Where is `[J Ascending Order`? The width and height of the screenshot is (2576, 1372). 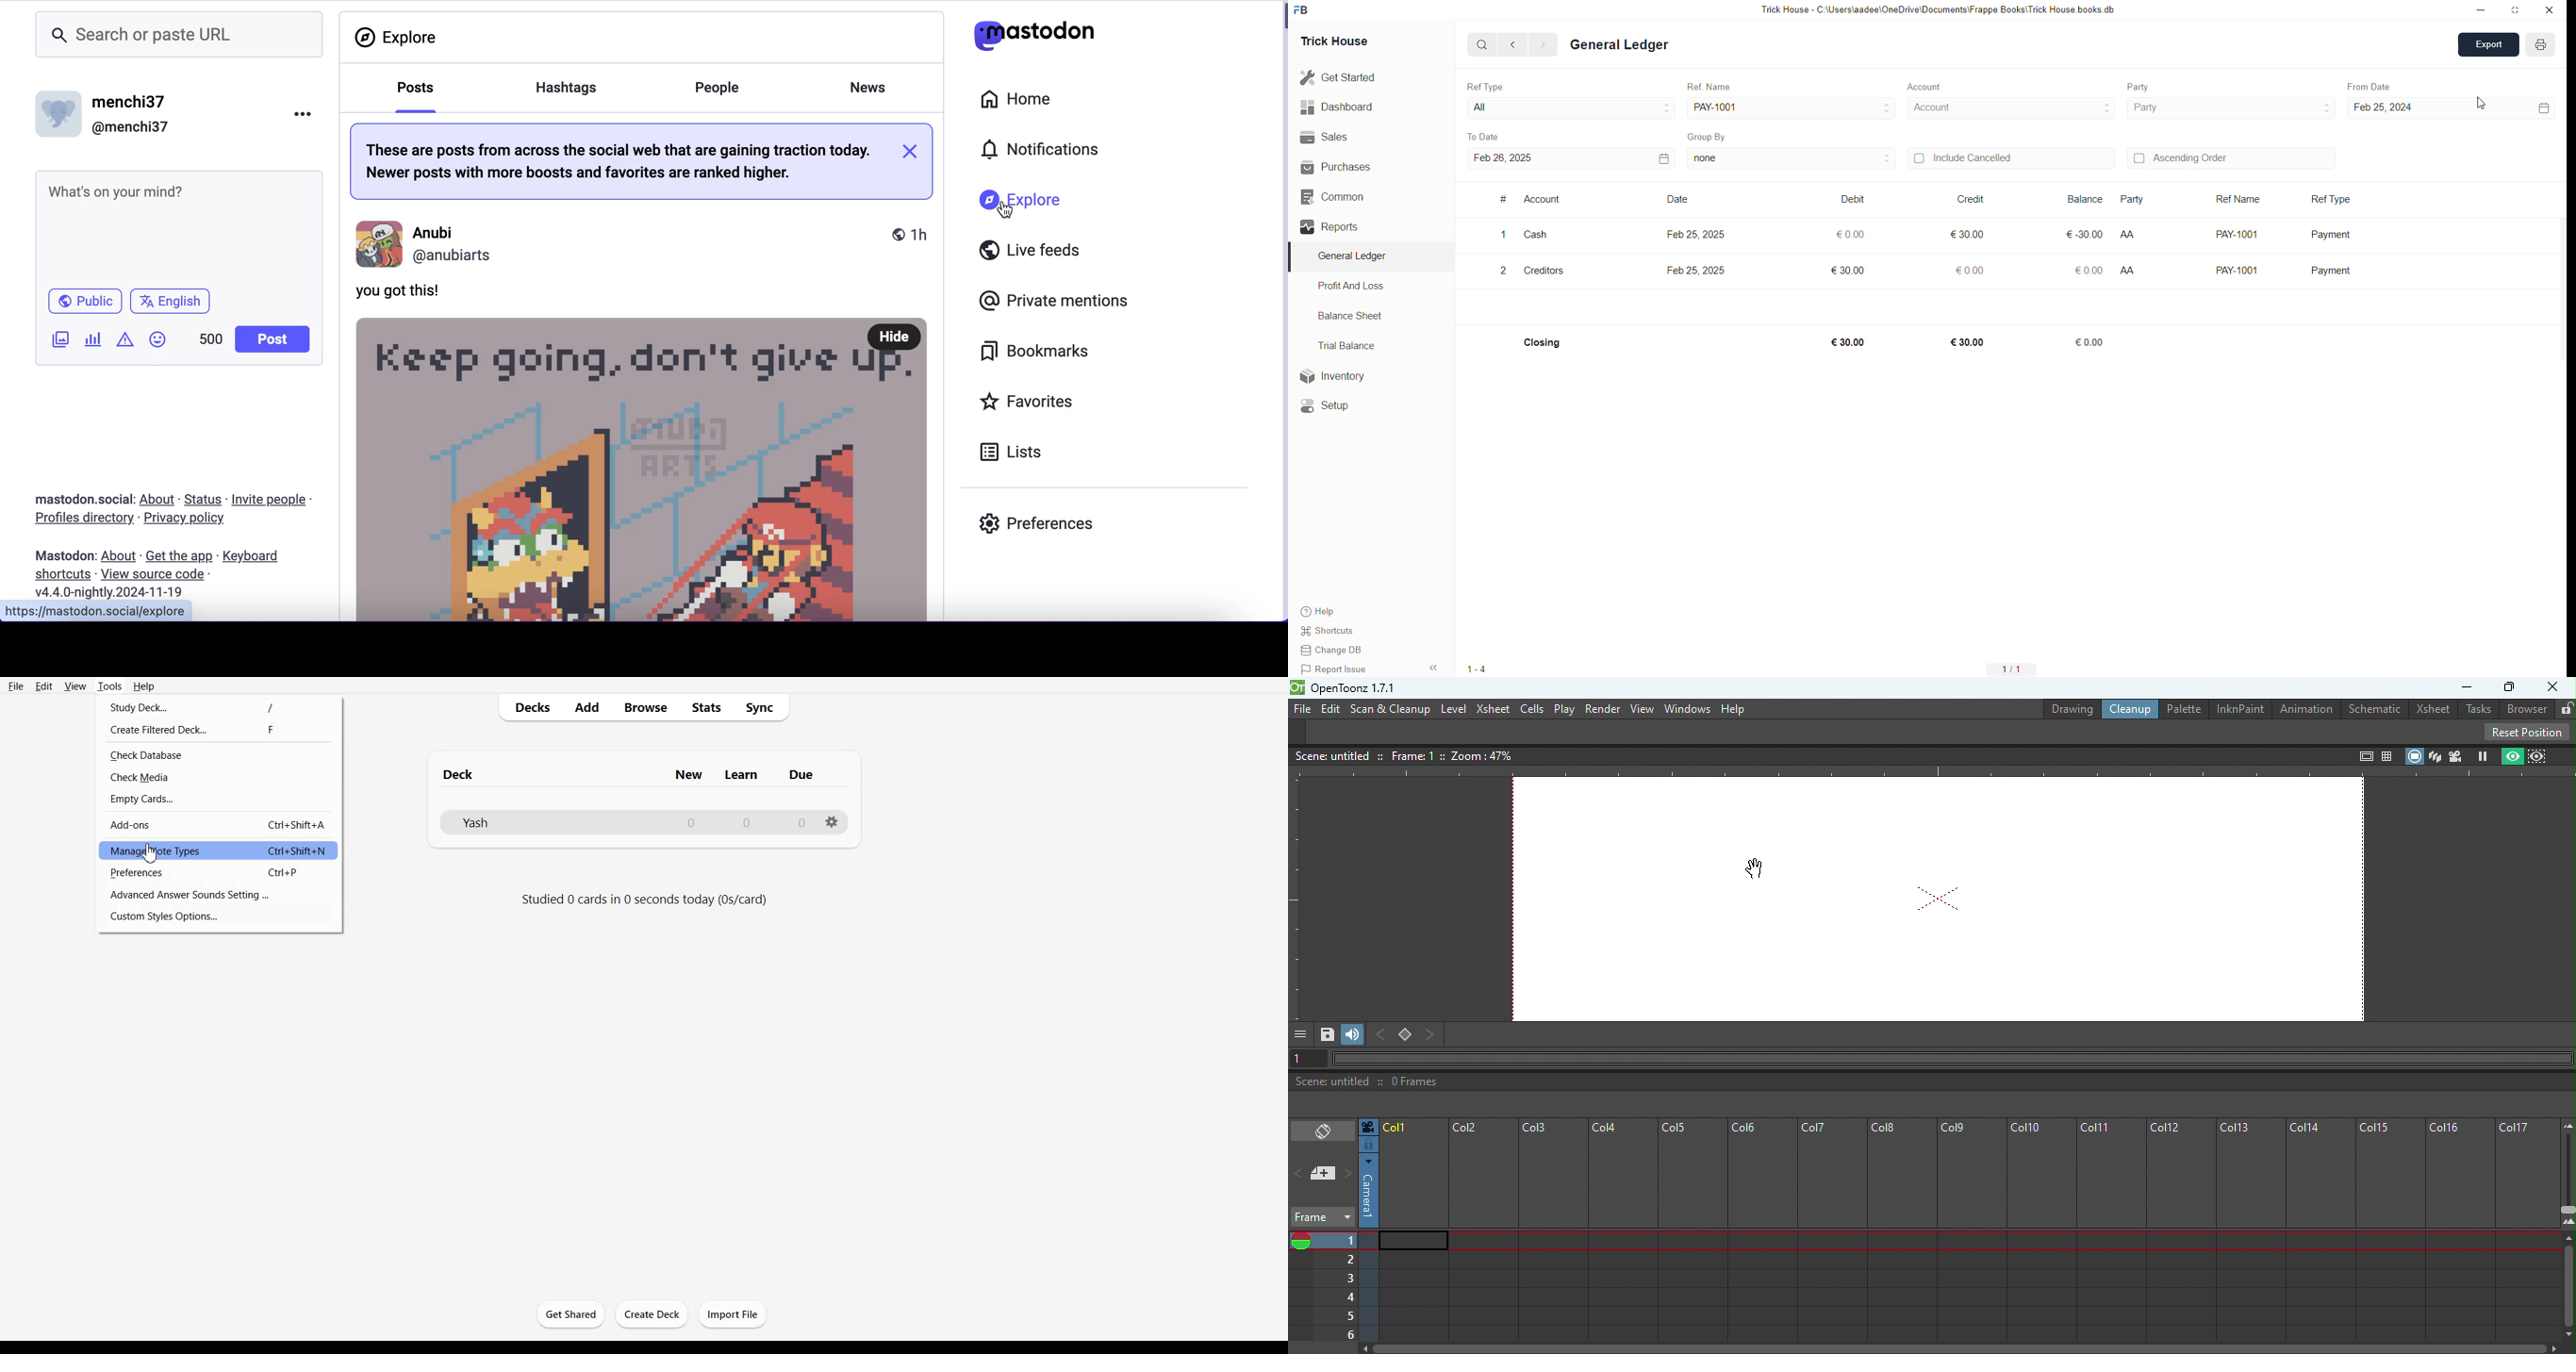 [J Ascending Order is located at coordinates (2231, 158).